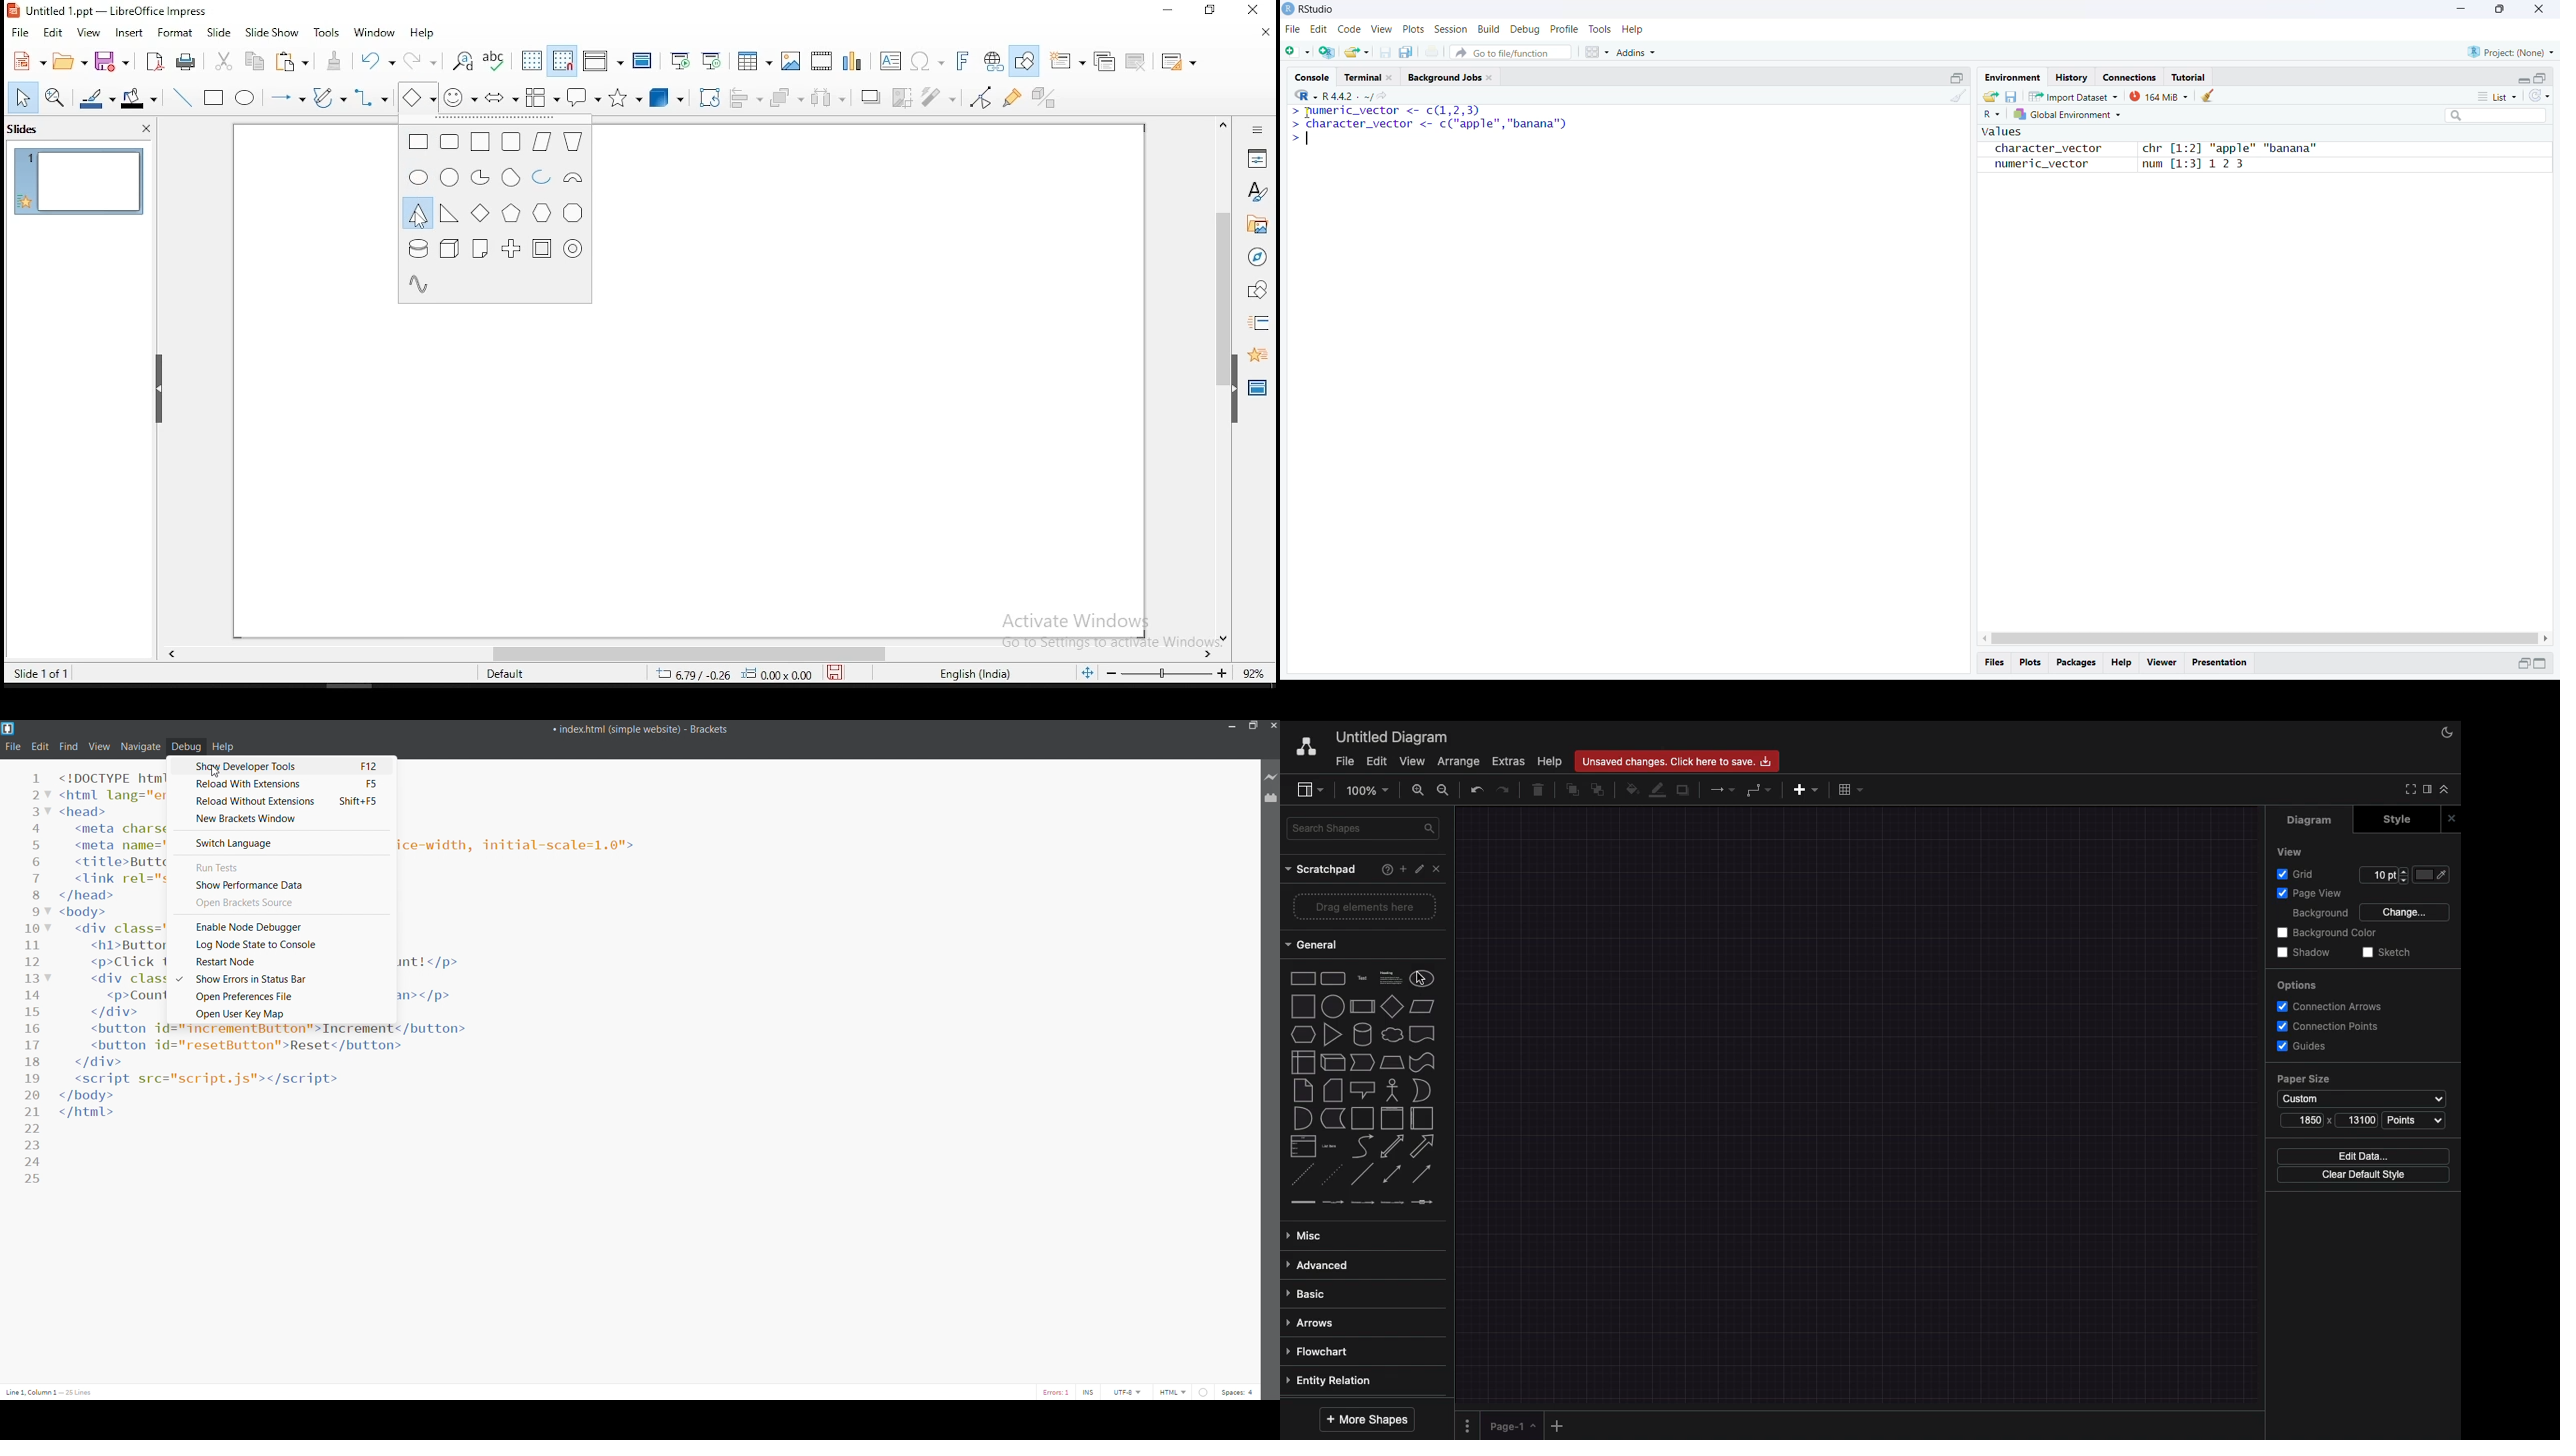 Image resolution: width=2576 pixels, height=1456 pixels. Describe the element at coordinates (1389, 978) in the screenshot. I see `Text box` at that location.